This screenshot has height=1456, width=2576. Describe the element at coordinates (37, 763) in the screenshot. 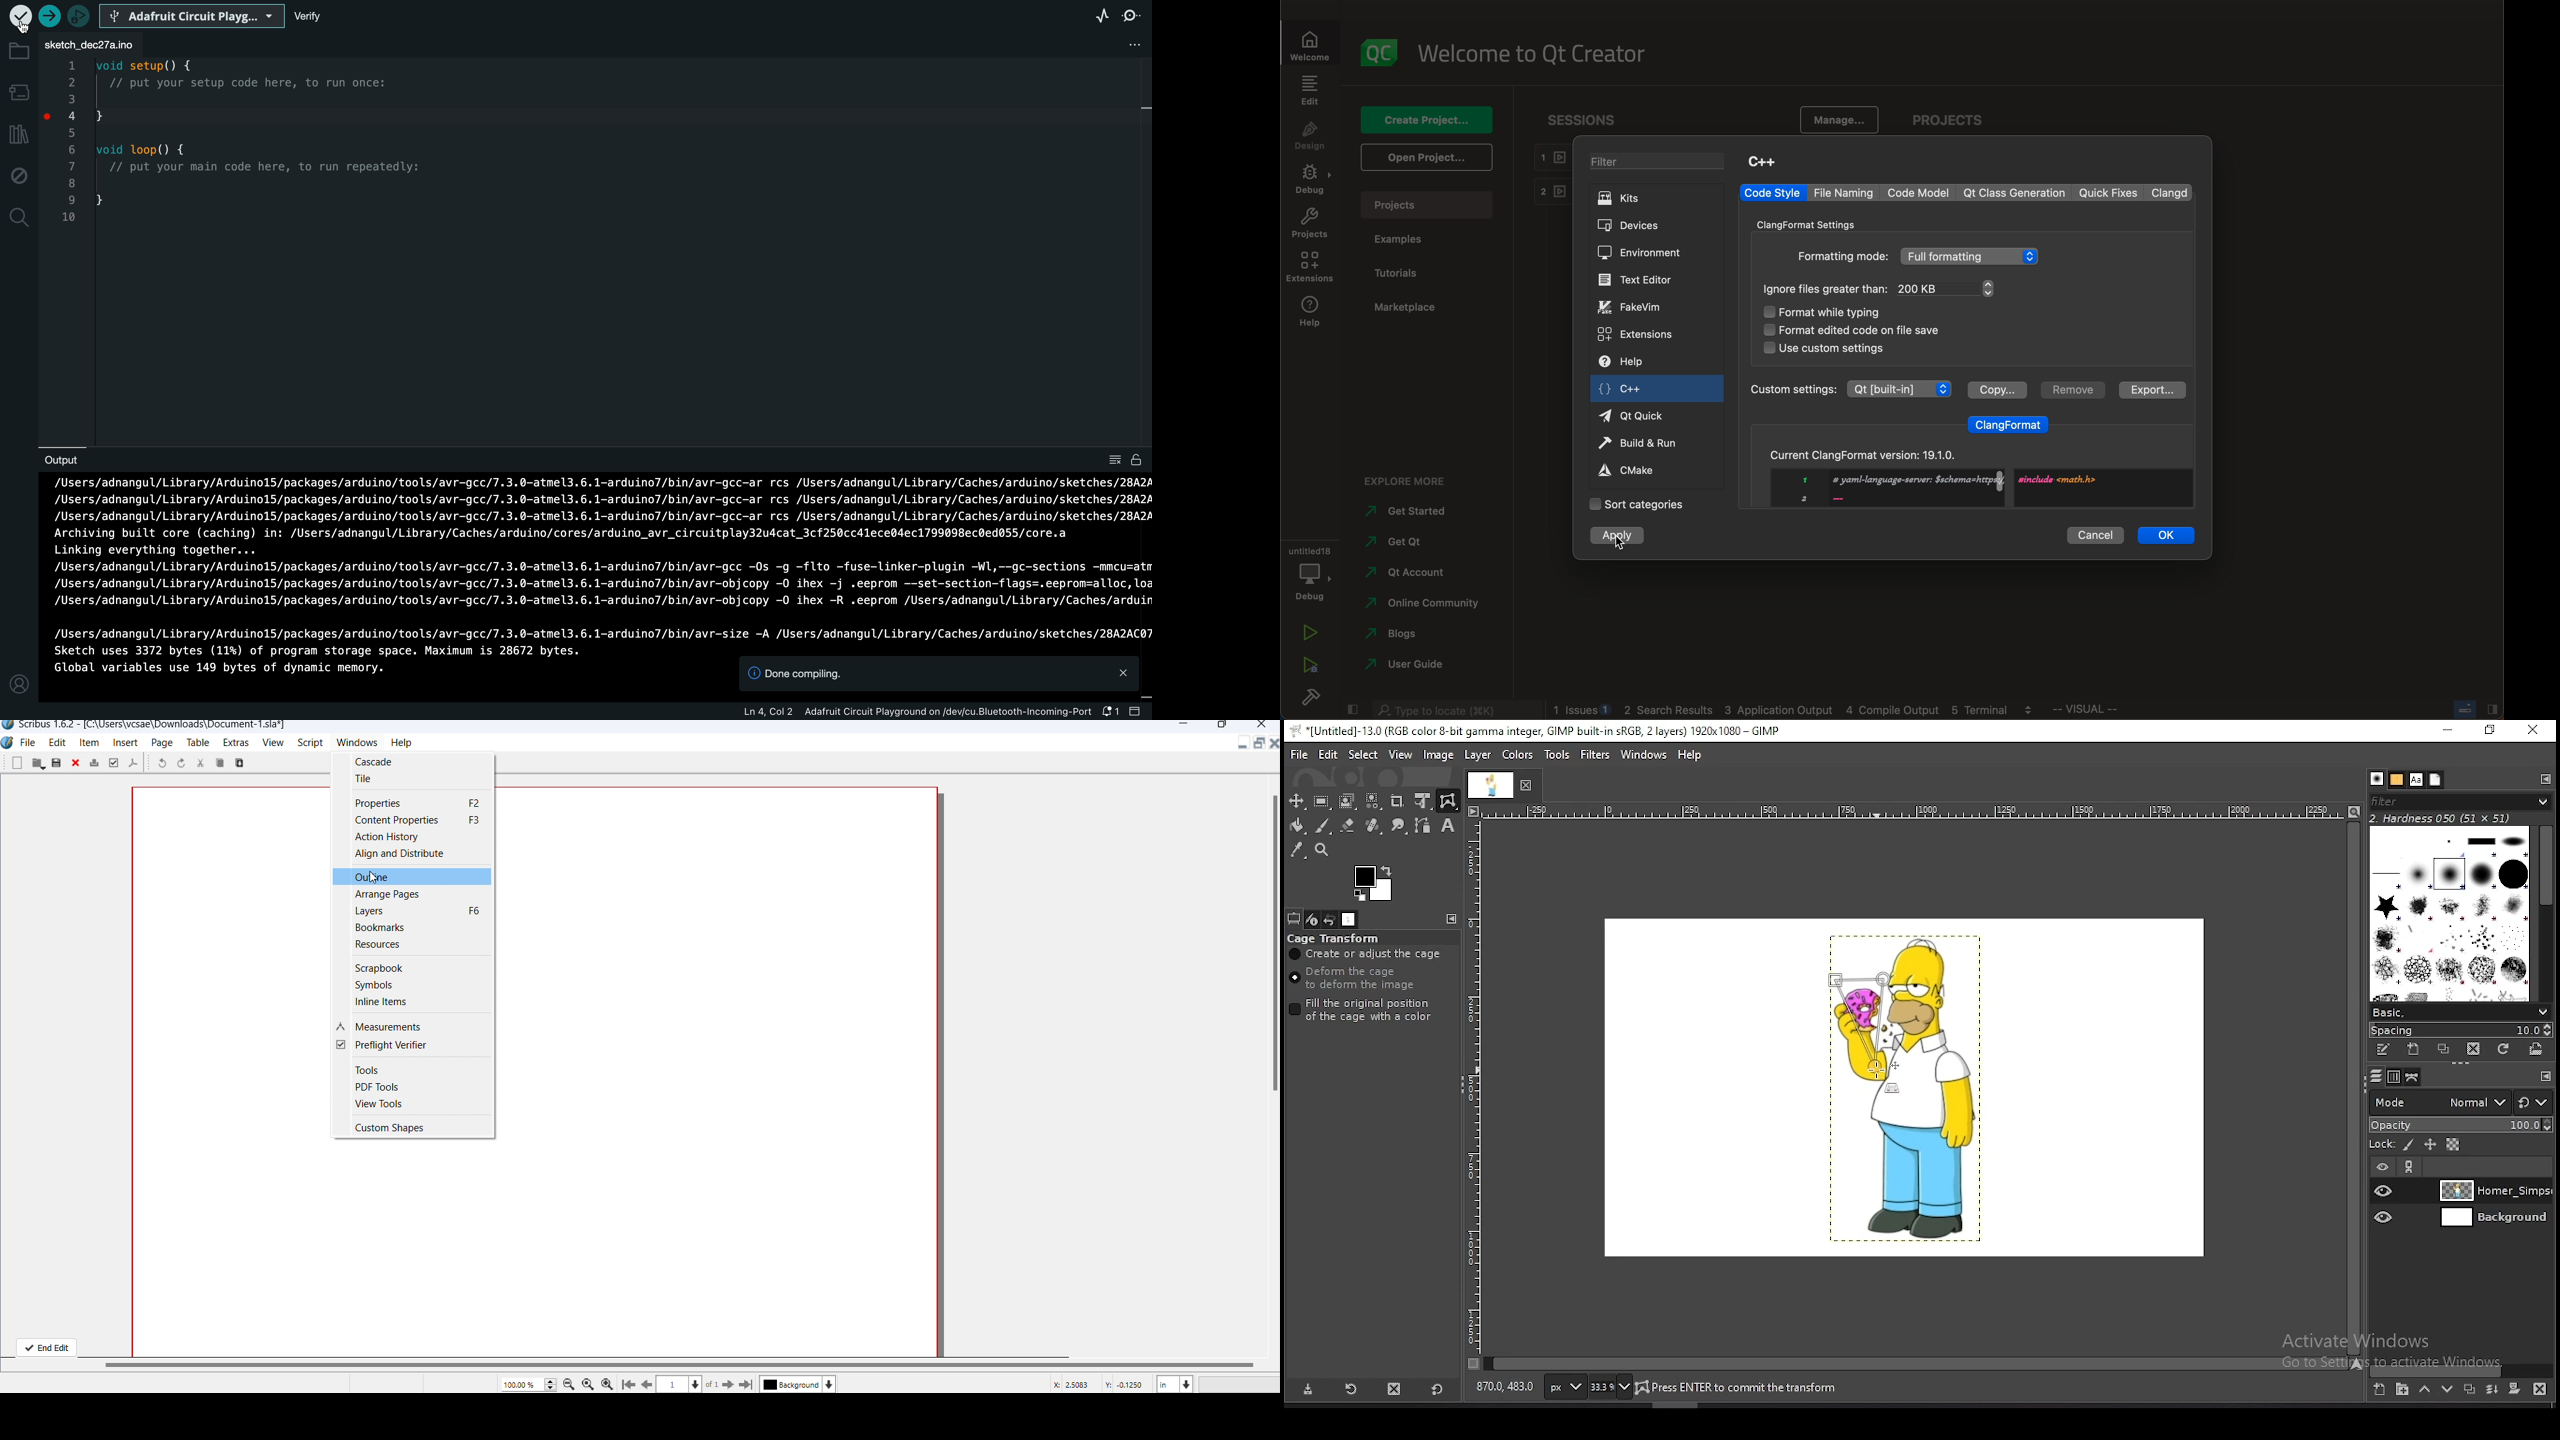

I see `` at that location.